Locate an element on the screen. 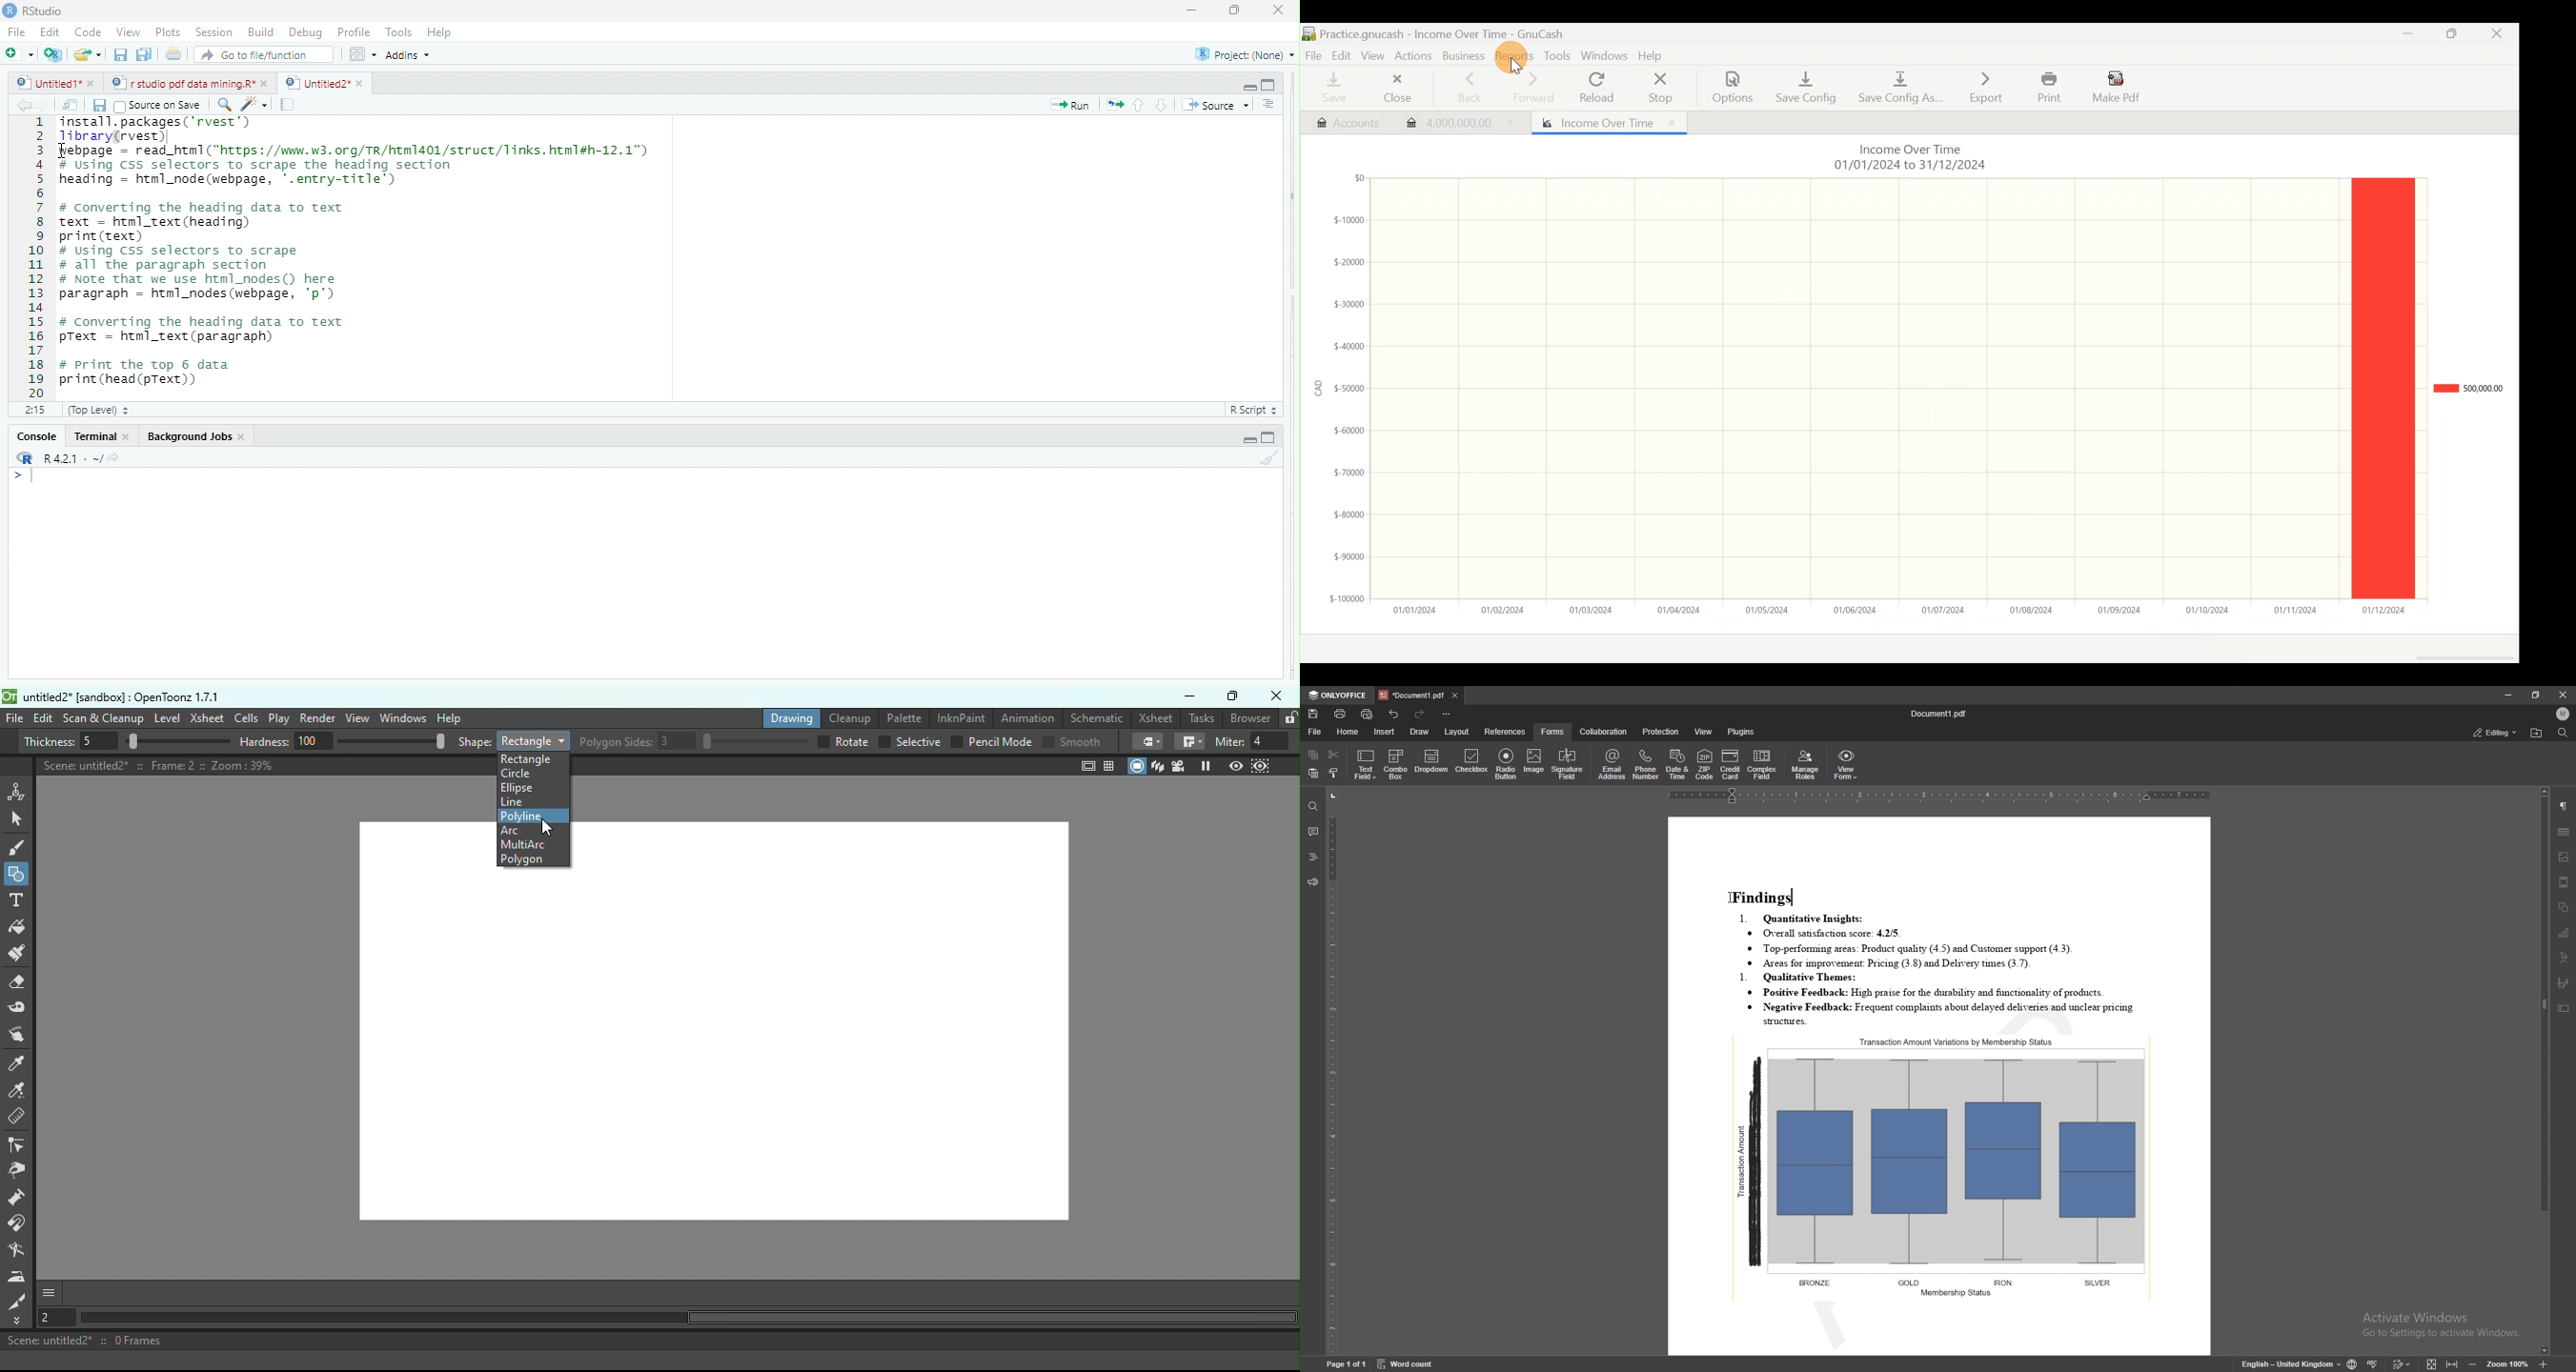 The height and width of the screenshot is (1372, 2576). re run the previous code is located at coordinates (1117, 105).